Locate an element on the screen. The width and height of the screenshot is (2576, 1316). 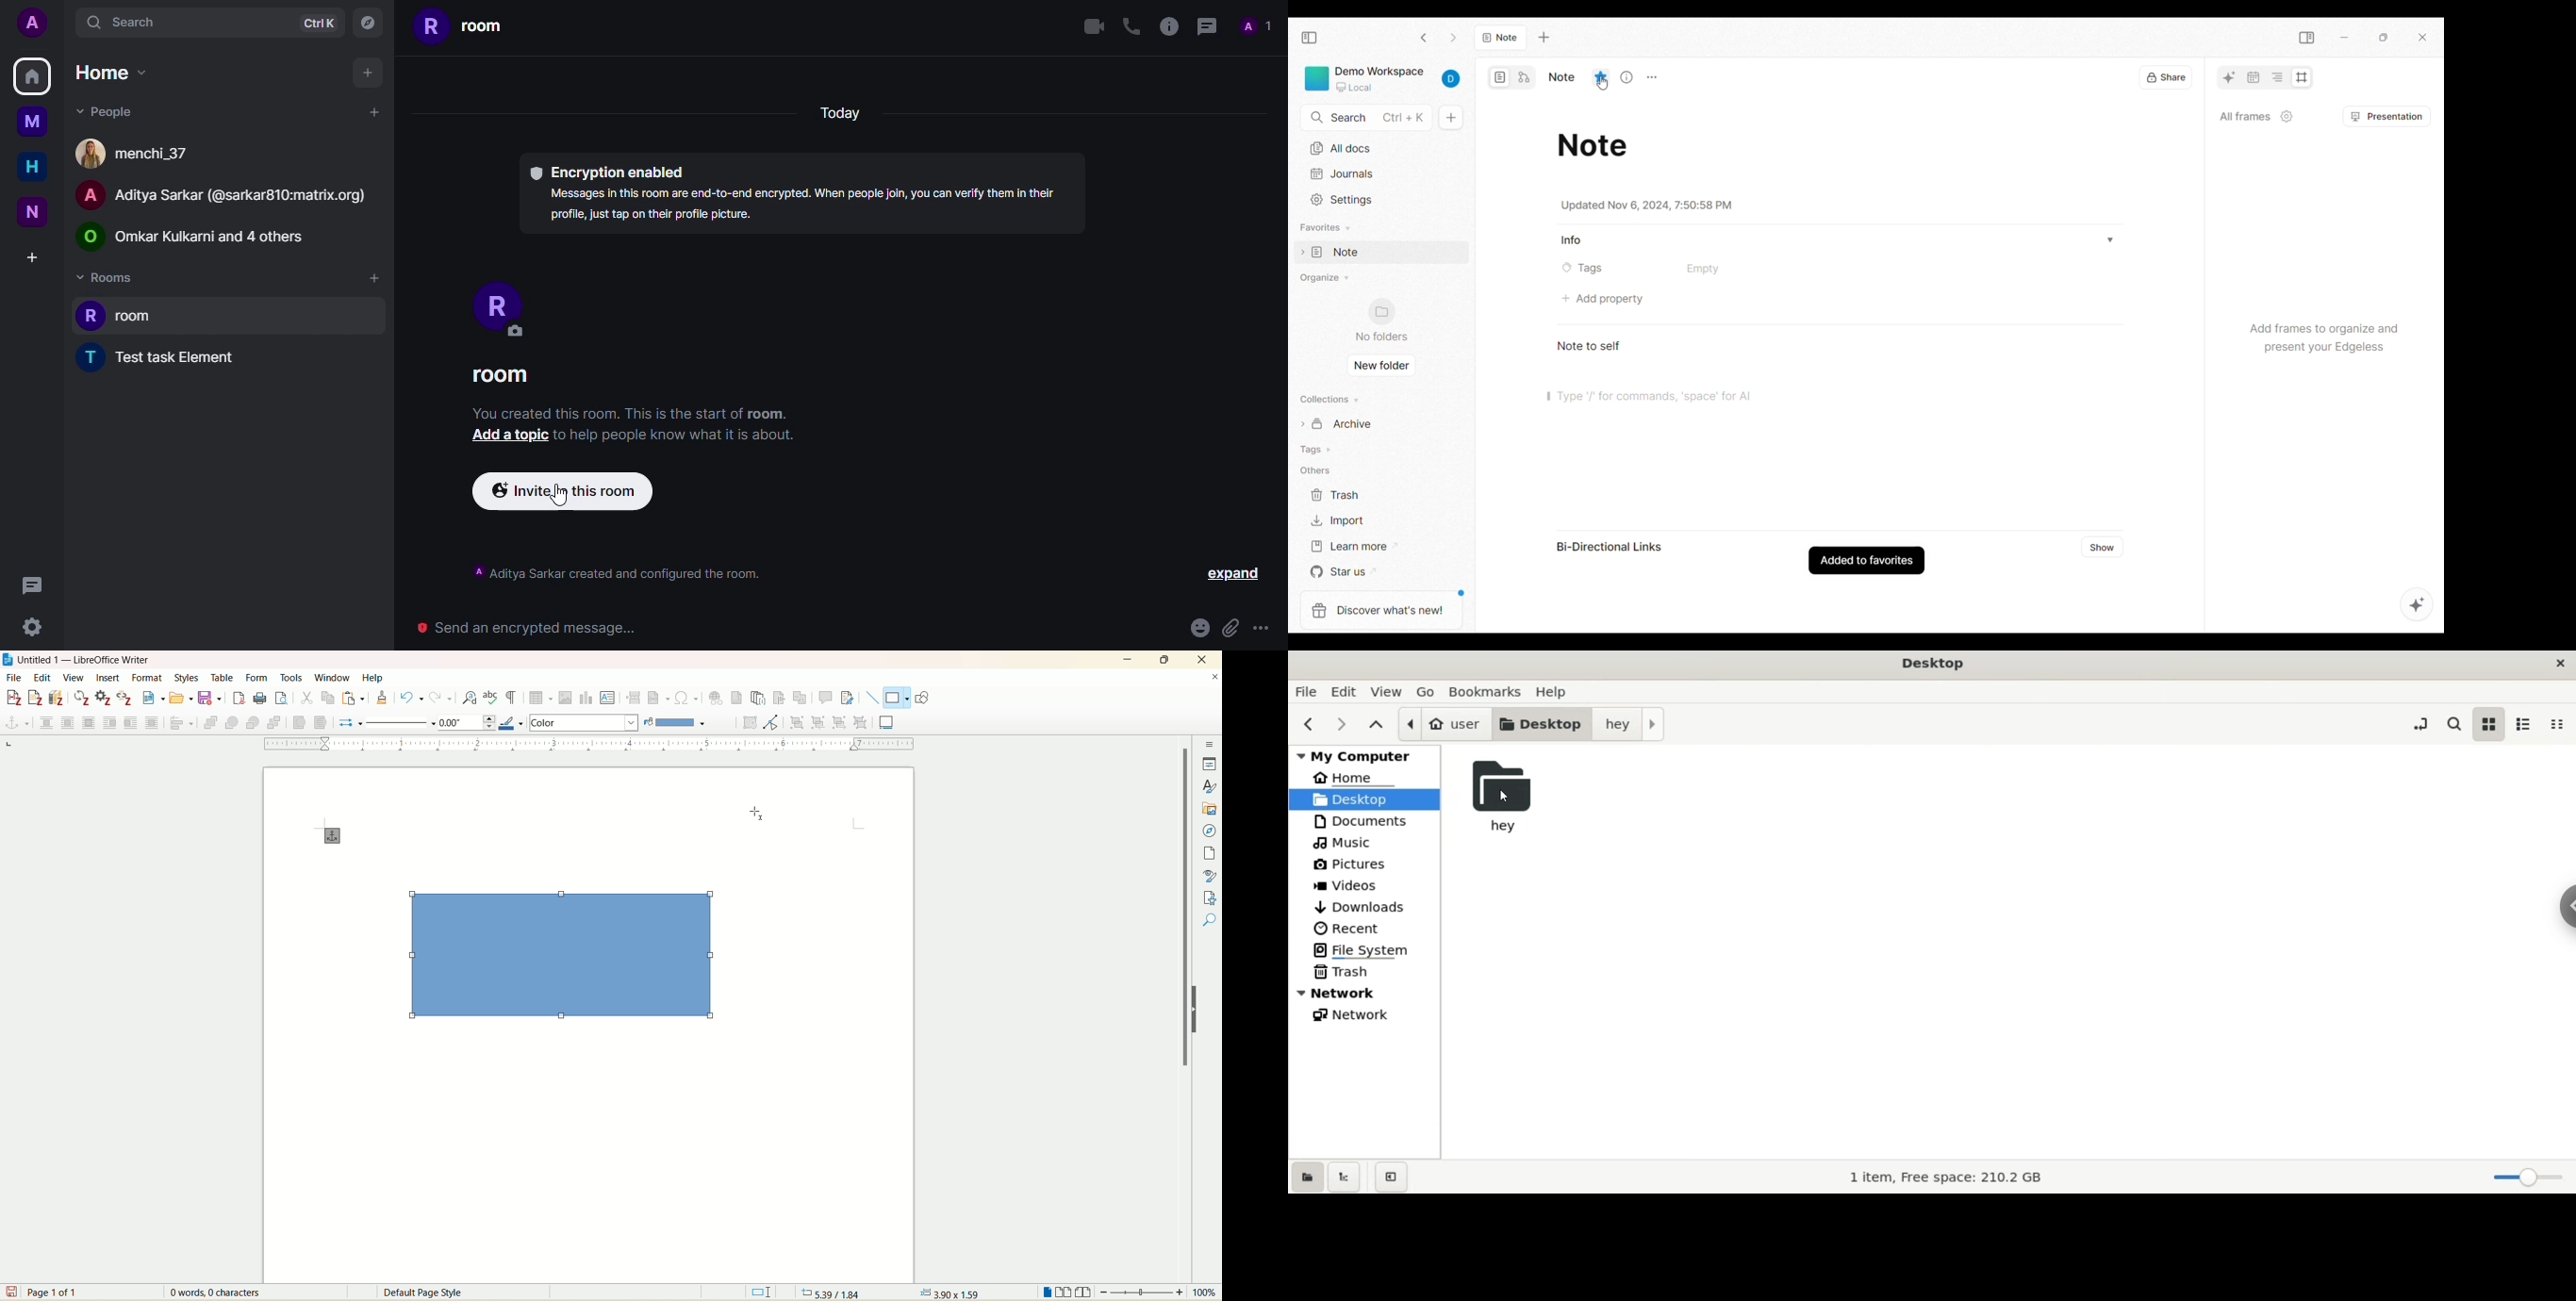
forward one is located at coordinates (232, 724).